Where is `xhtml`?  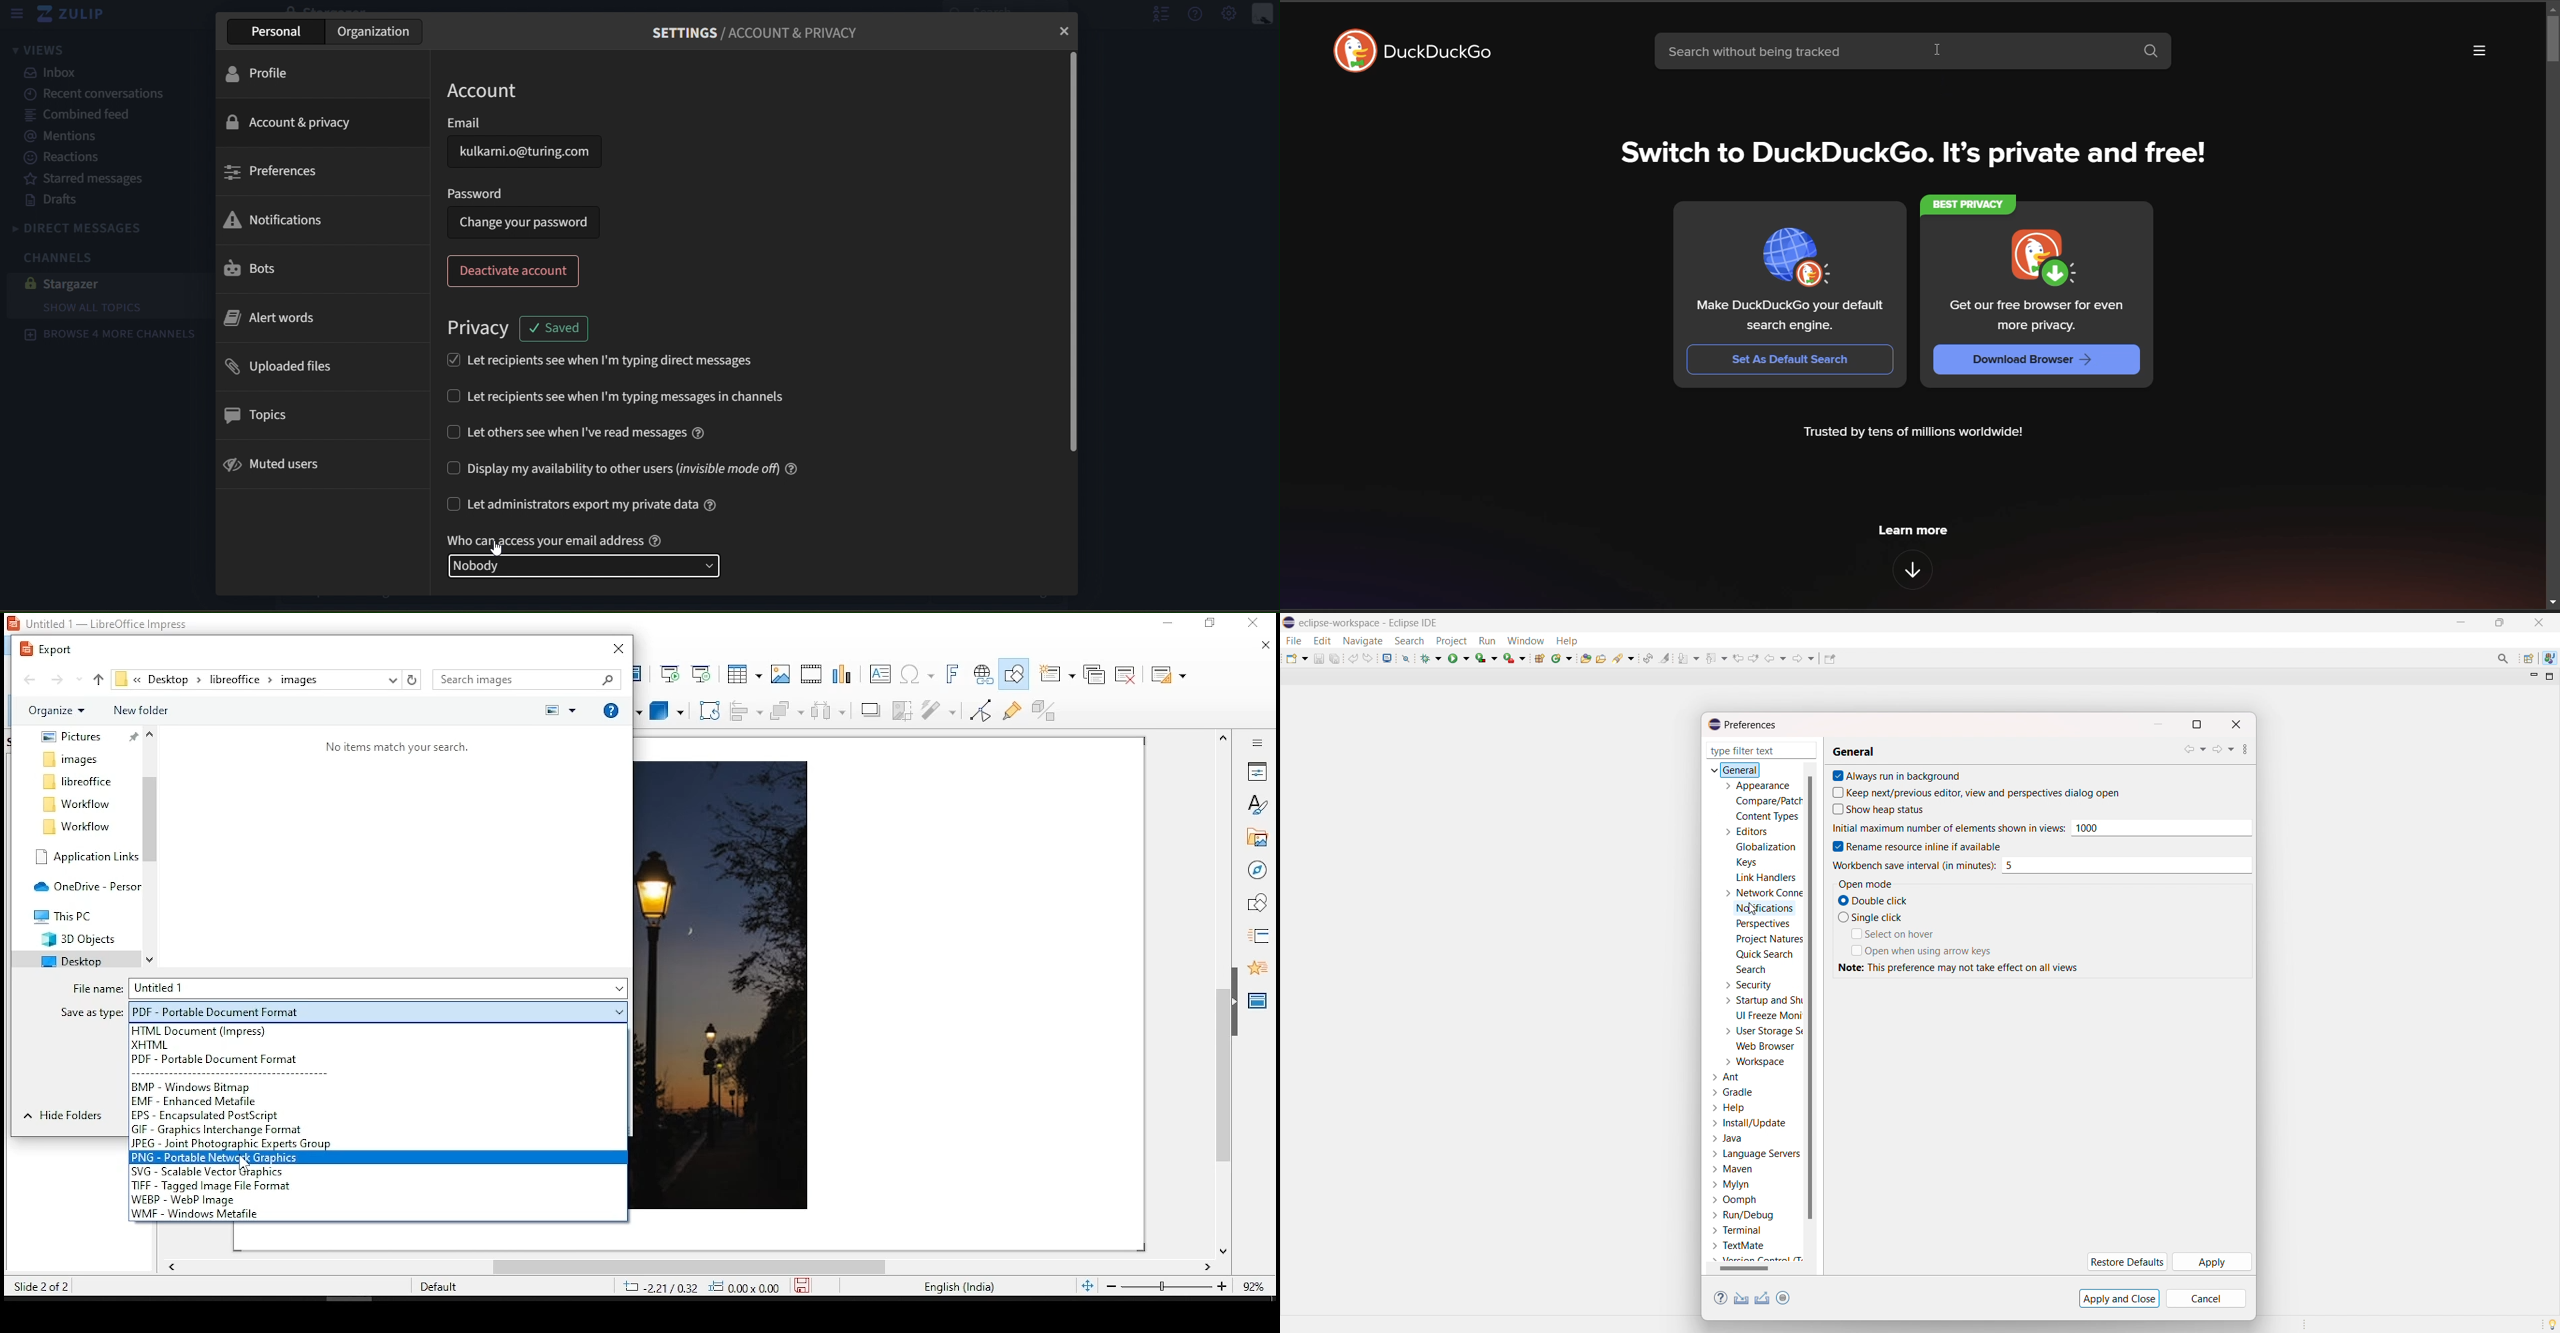 xhtml is located at coordinates (172, 1045).